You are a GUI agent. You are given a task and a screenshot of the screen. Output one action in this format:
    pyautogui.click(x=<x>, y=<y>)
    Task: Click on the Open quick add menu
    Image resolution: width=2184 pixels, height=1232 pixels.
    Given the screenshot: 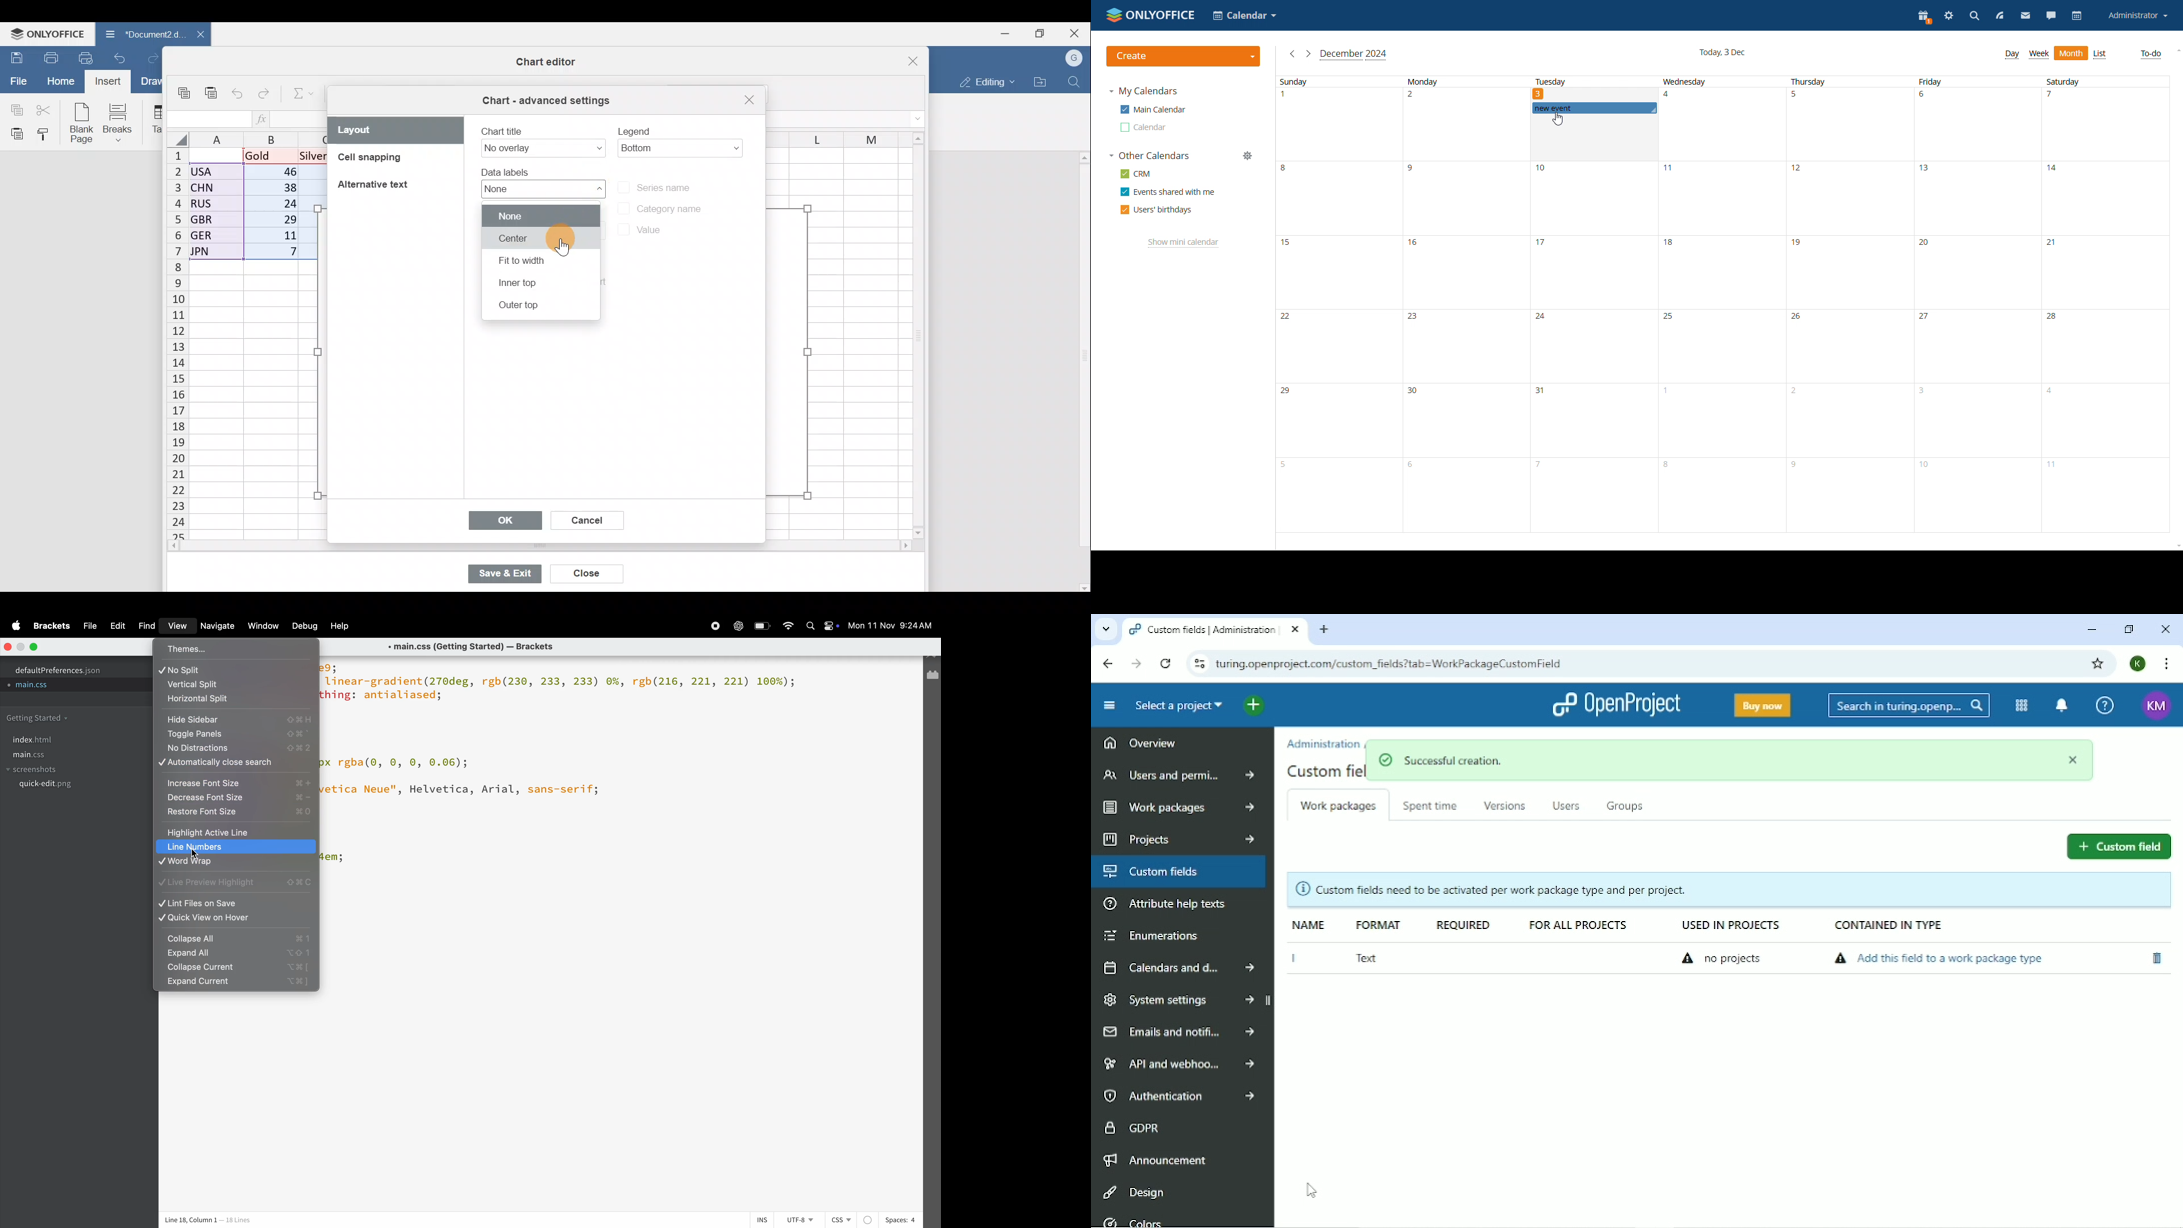 What is the action you would take?
    pyautogui.click(x=1266, y=705)
    